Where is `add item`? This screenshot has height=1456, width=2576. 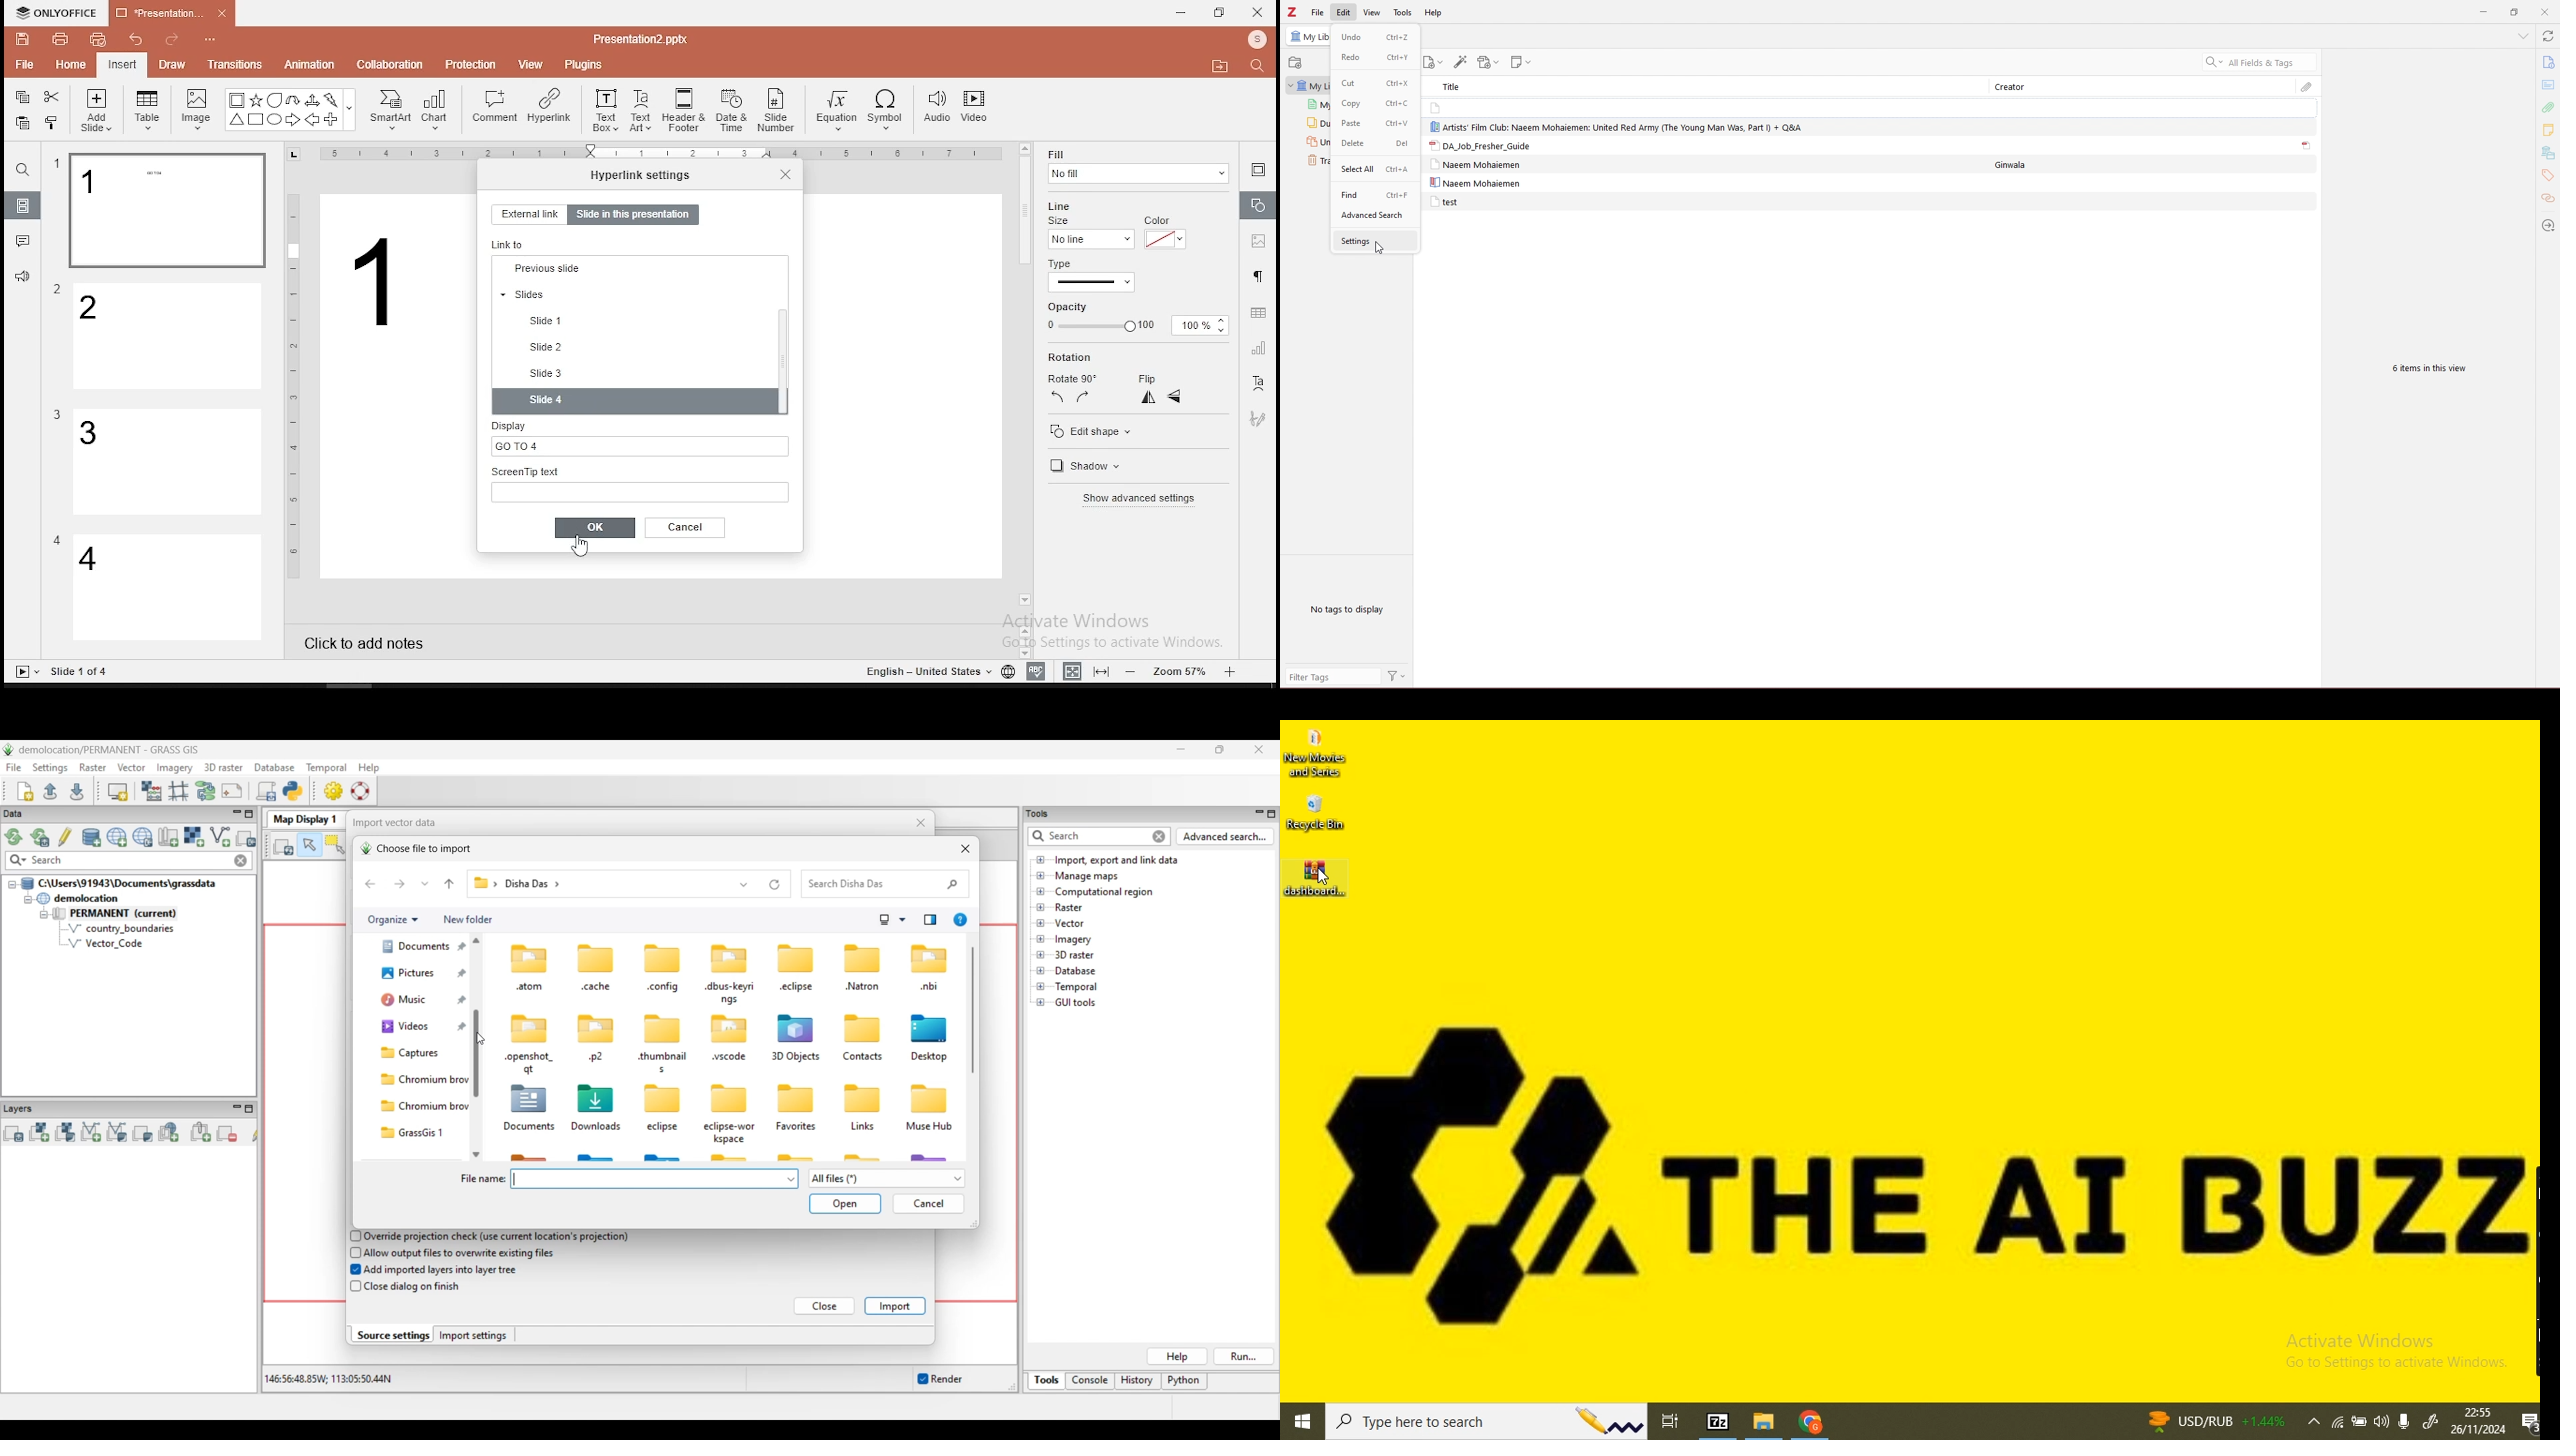 add item is located at coordinates (1297, 63).